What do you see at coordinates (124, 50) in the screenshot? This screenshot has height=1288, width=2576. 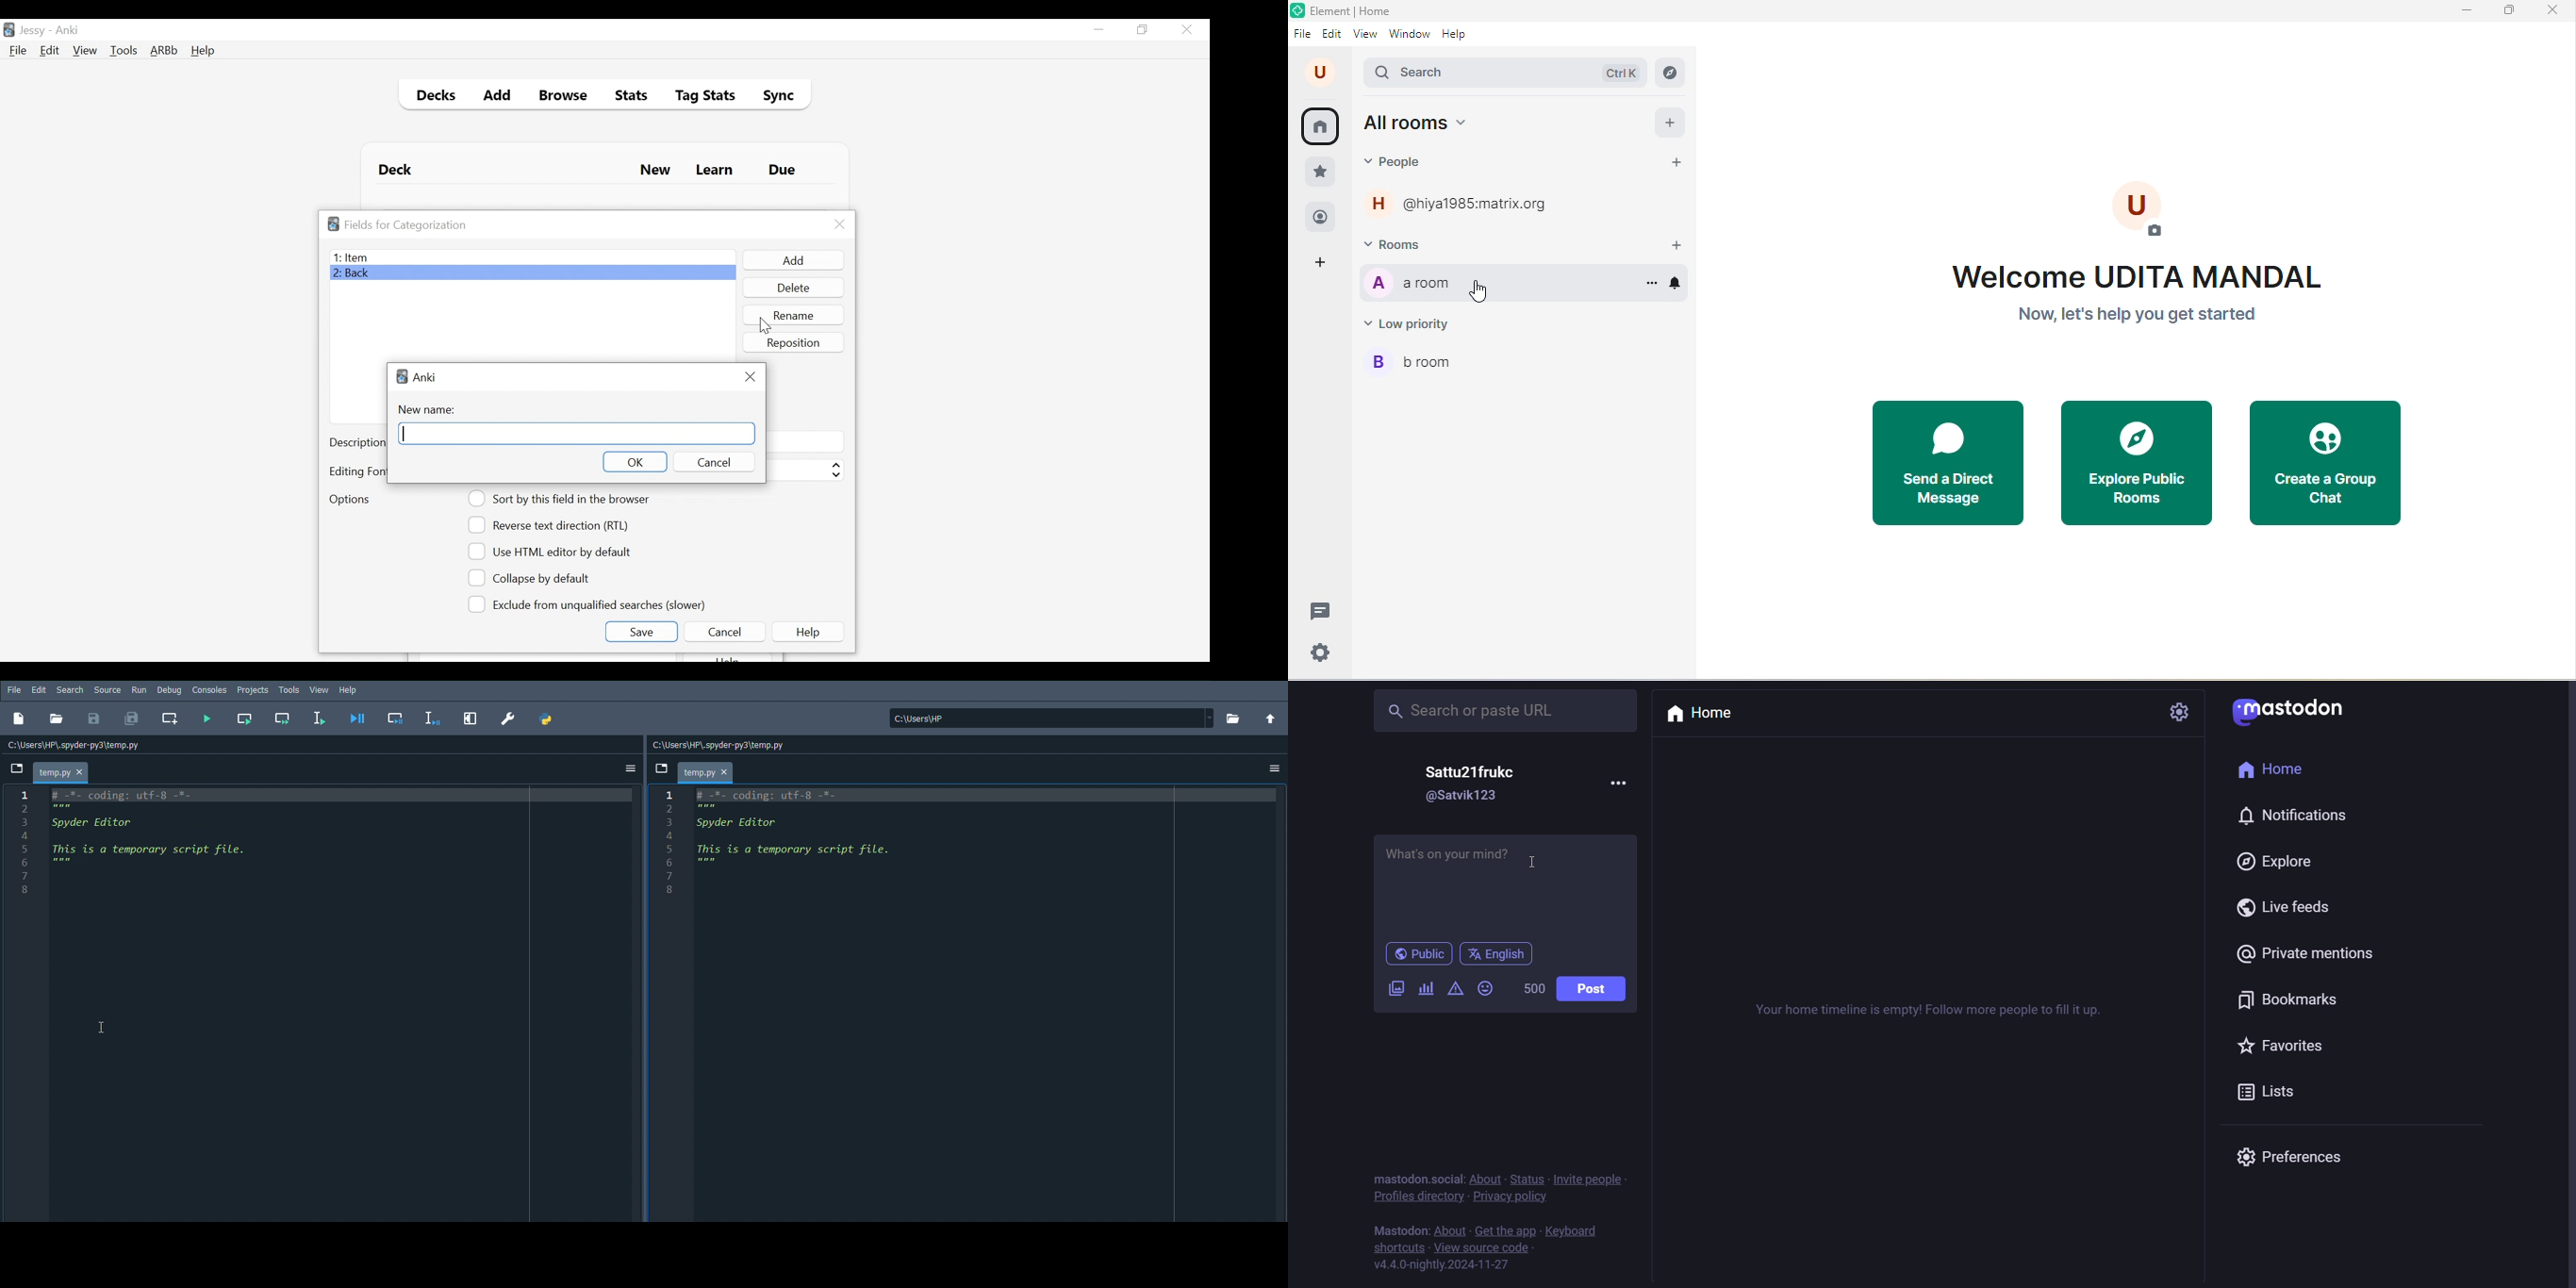 I see `Tools` at bounding box center [124, 50].